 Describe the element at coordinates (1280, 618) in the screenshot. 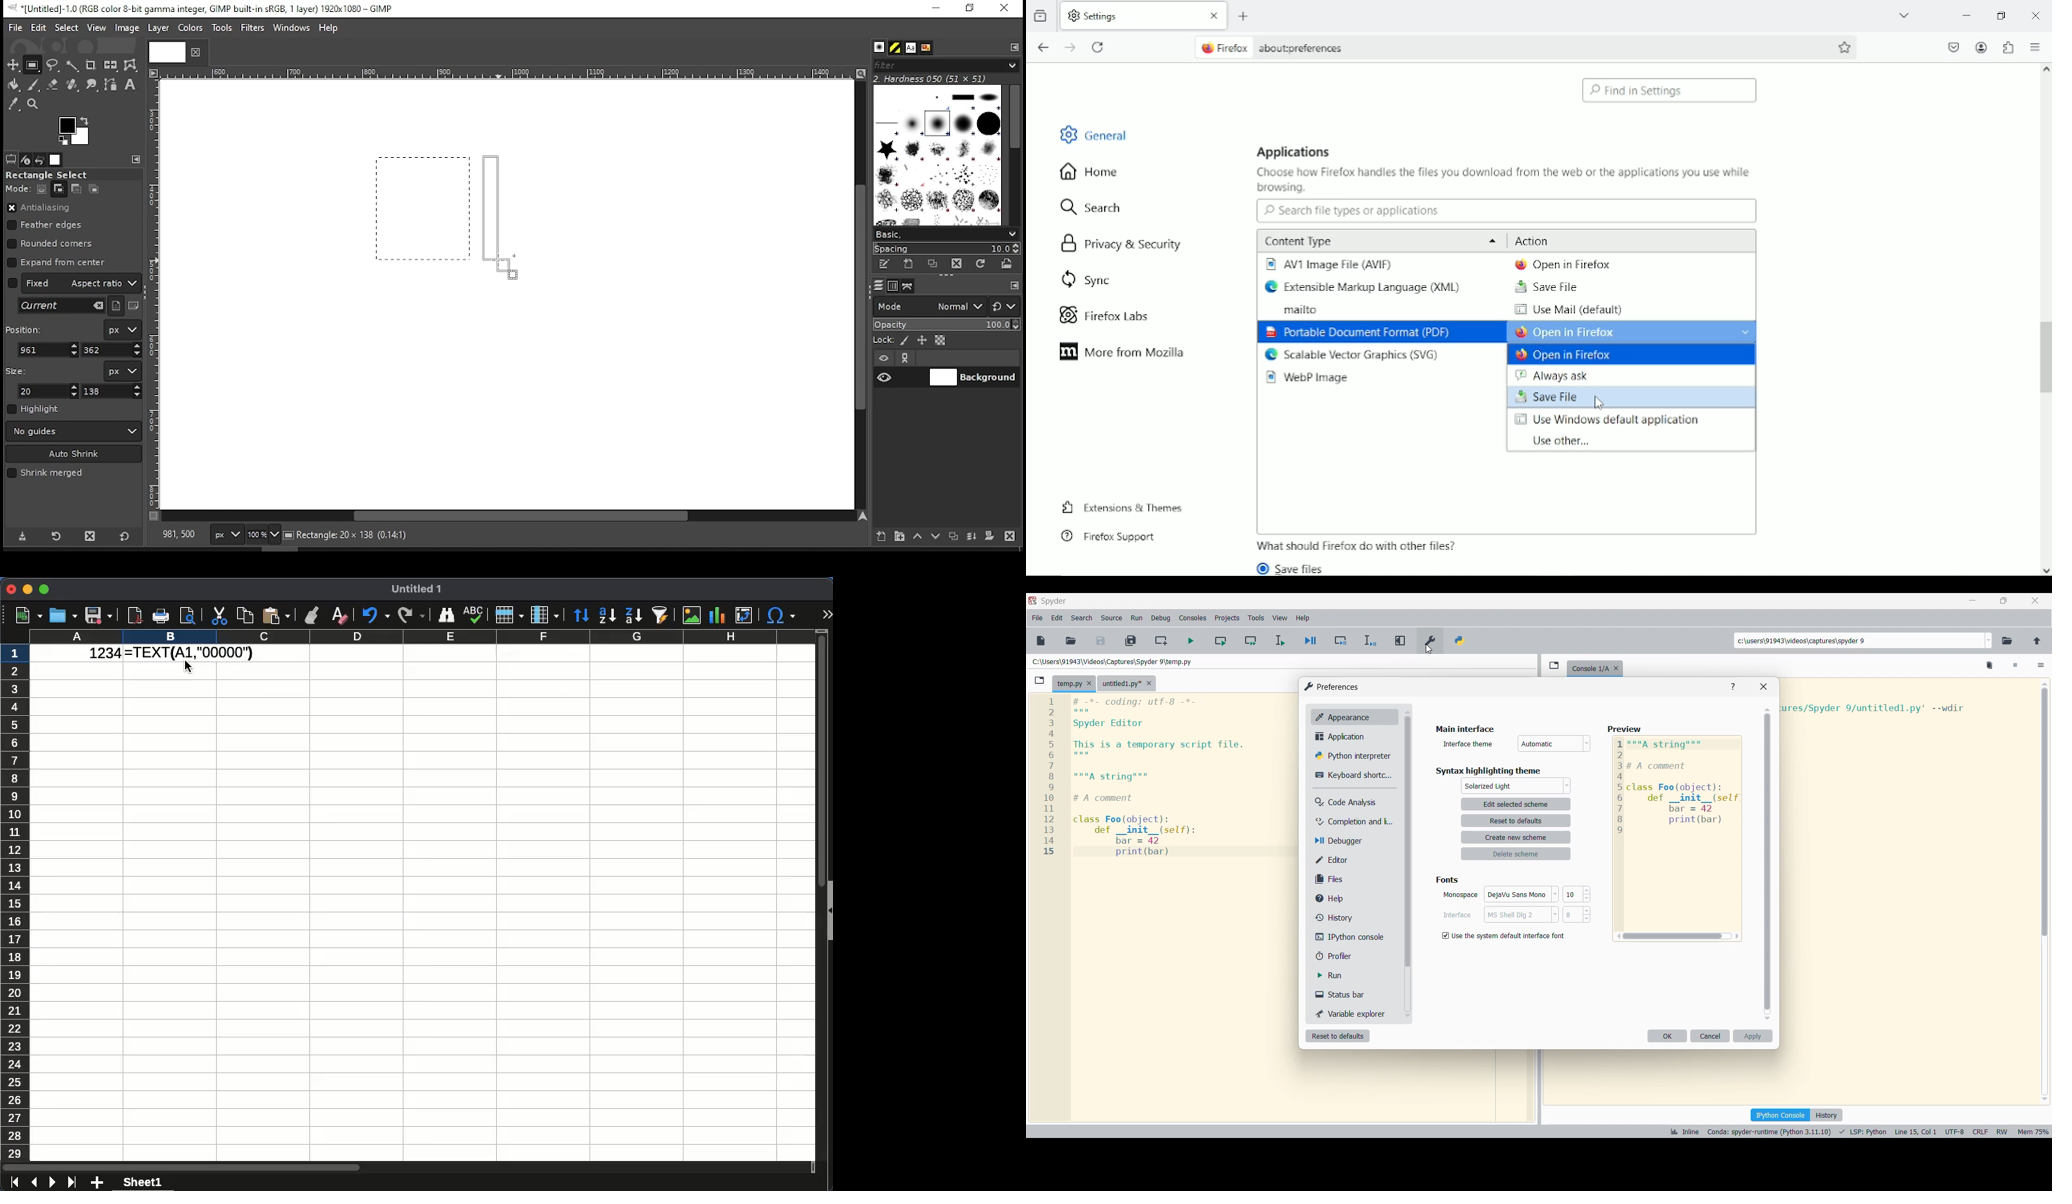

I see `View menu ` at that location.